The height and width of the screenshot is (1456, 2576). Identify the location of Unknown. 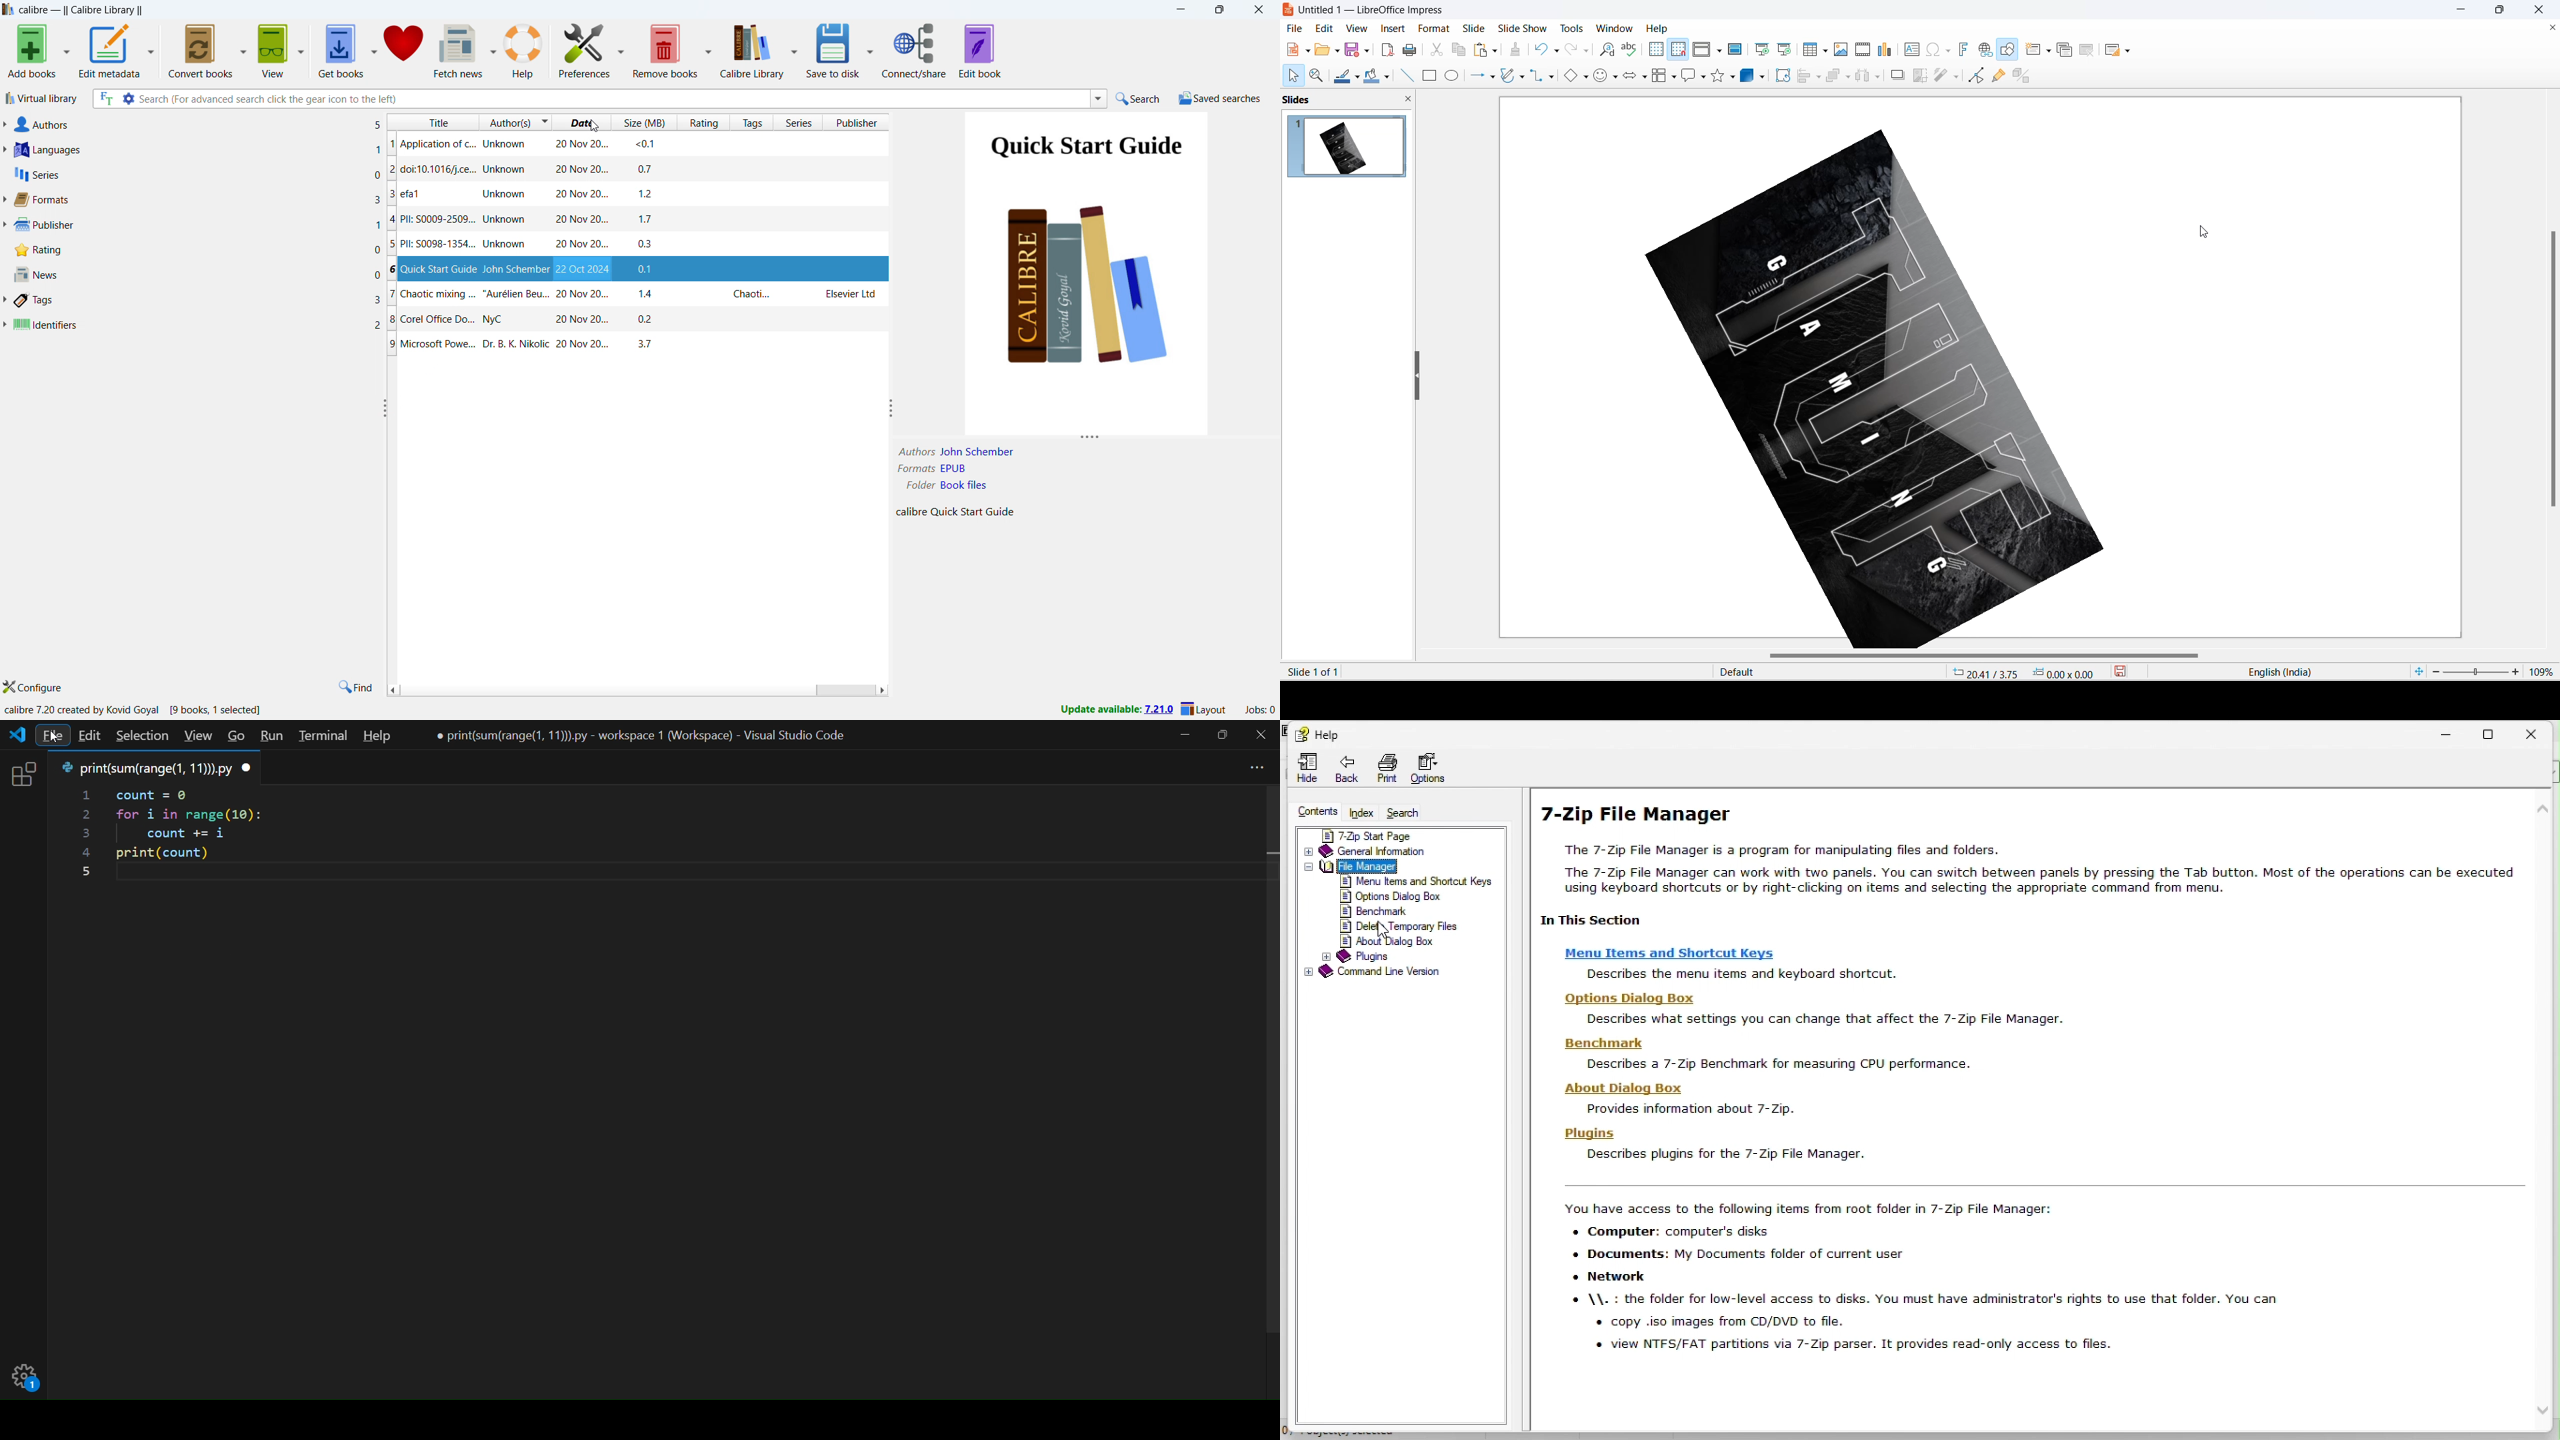
(503, 195).